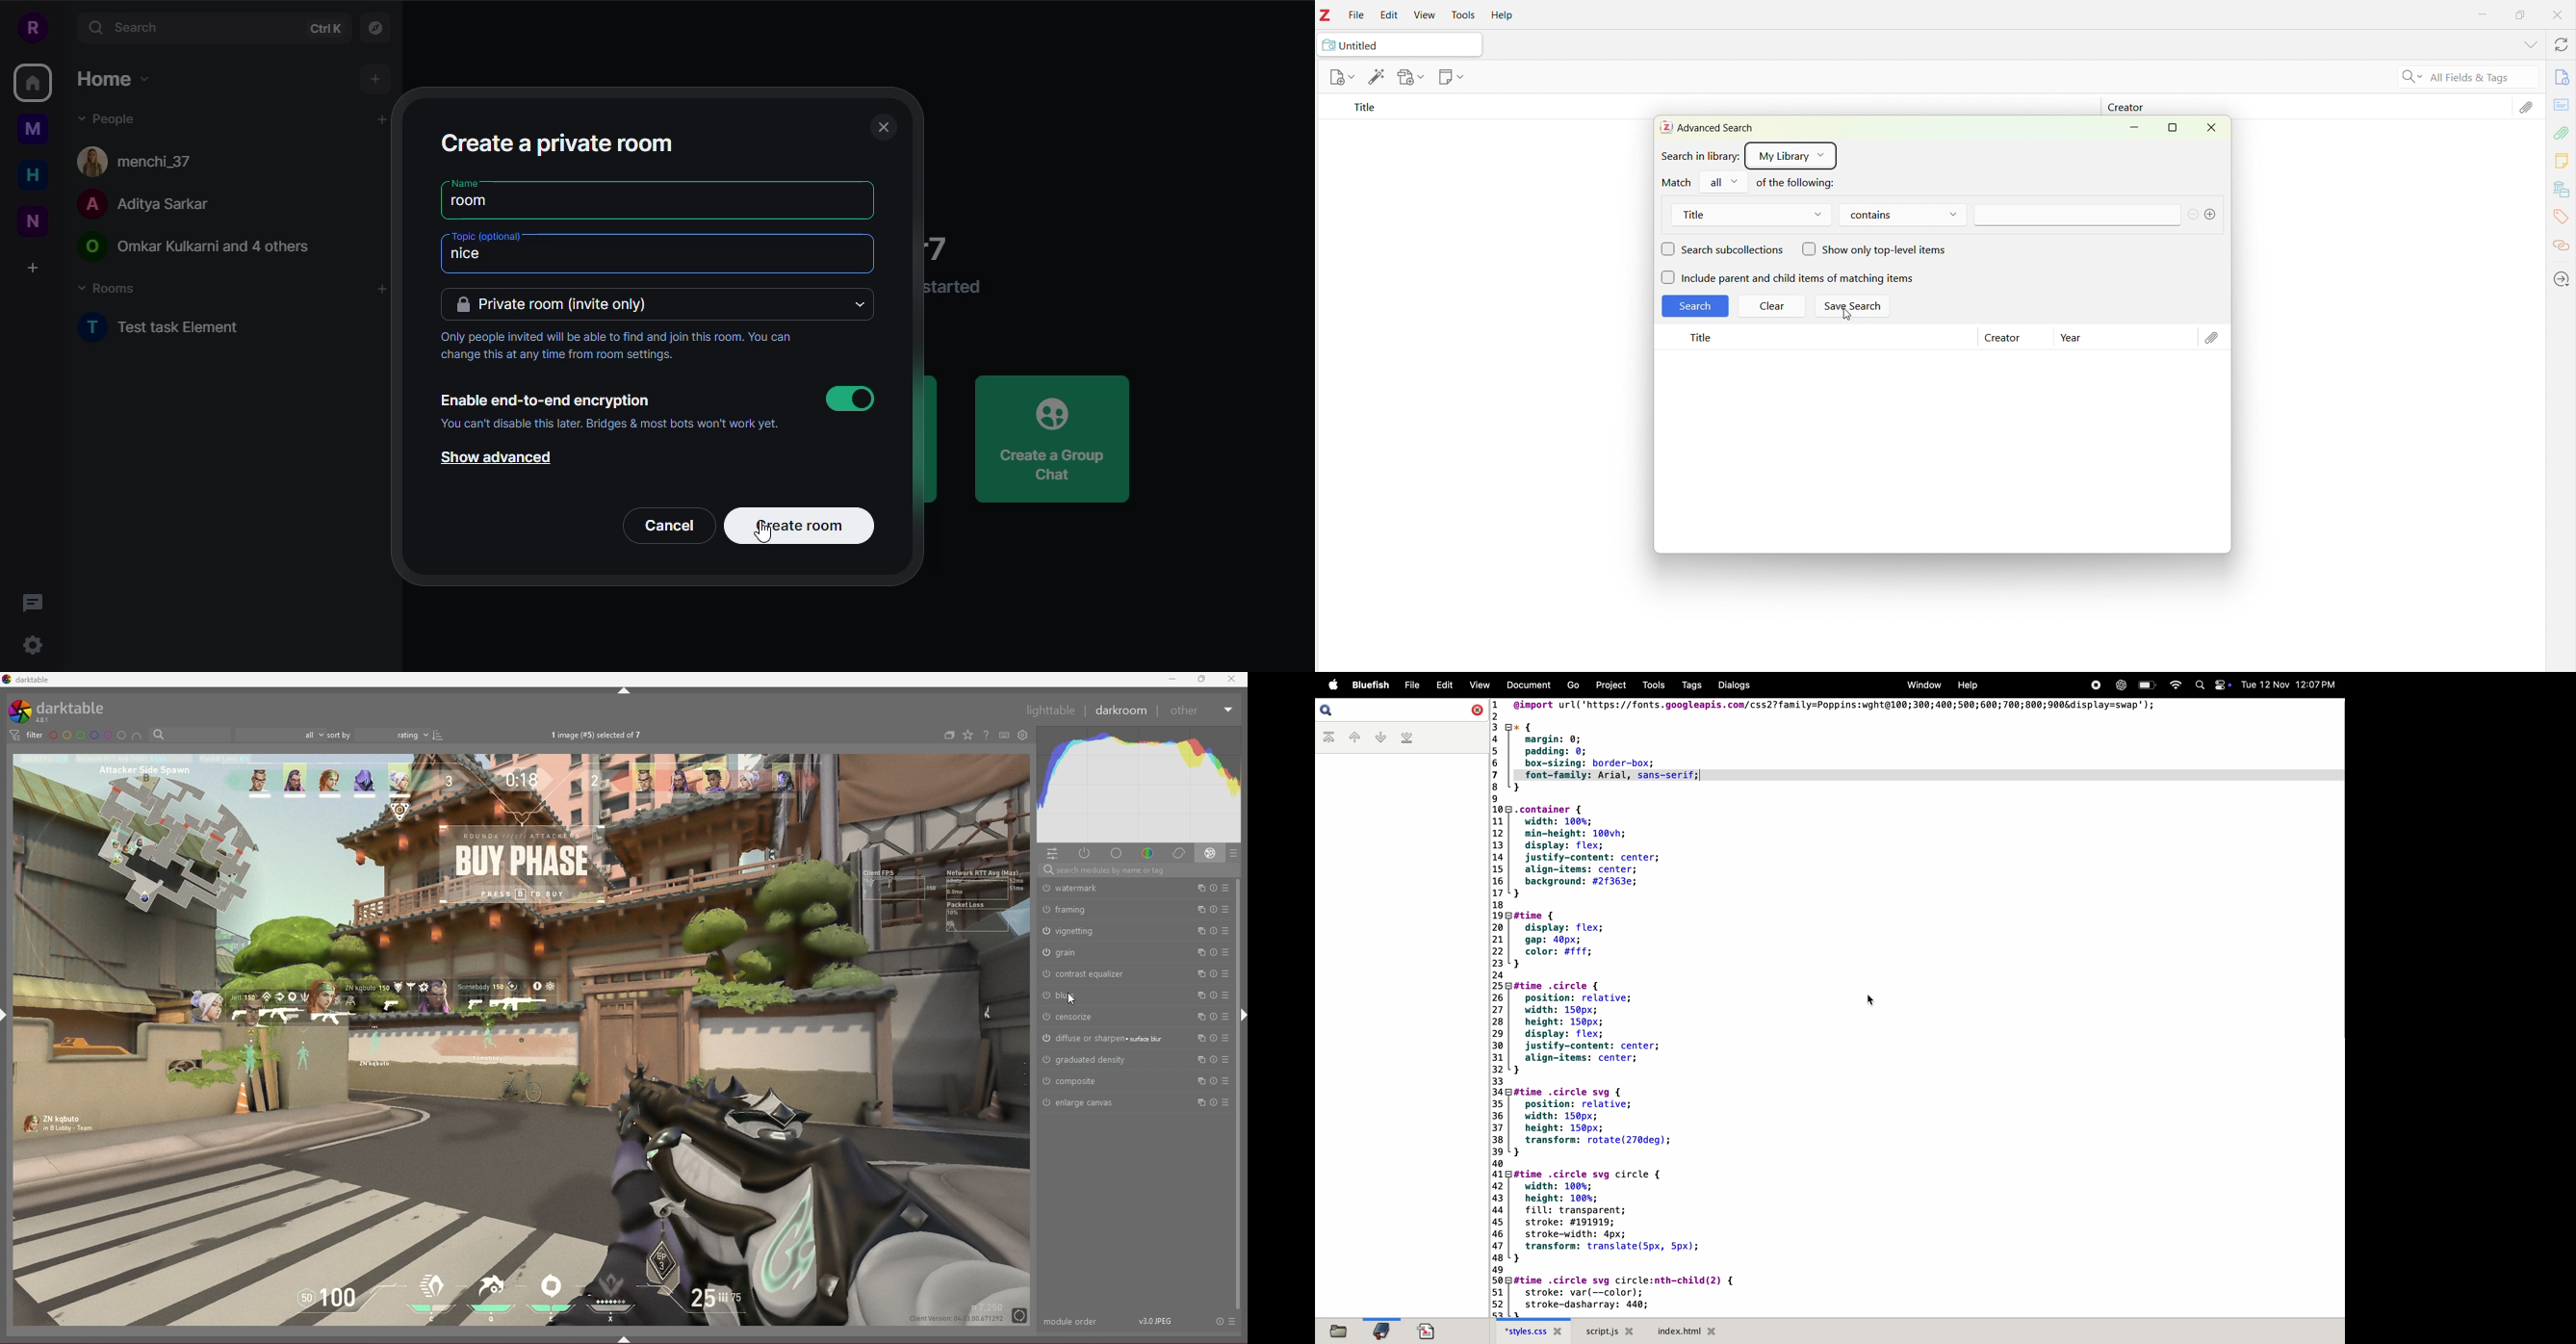 The image size is (2576, 1344). What do you see at coordinates (508, 258) in the screenshot?
I see `nice` at bounding box center [508, 258].